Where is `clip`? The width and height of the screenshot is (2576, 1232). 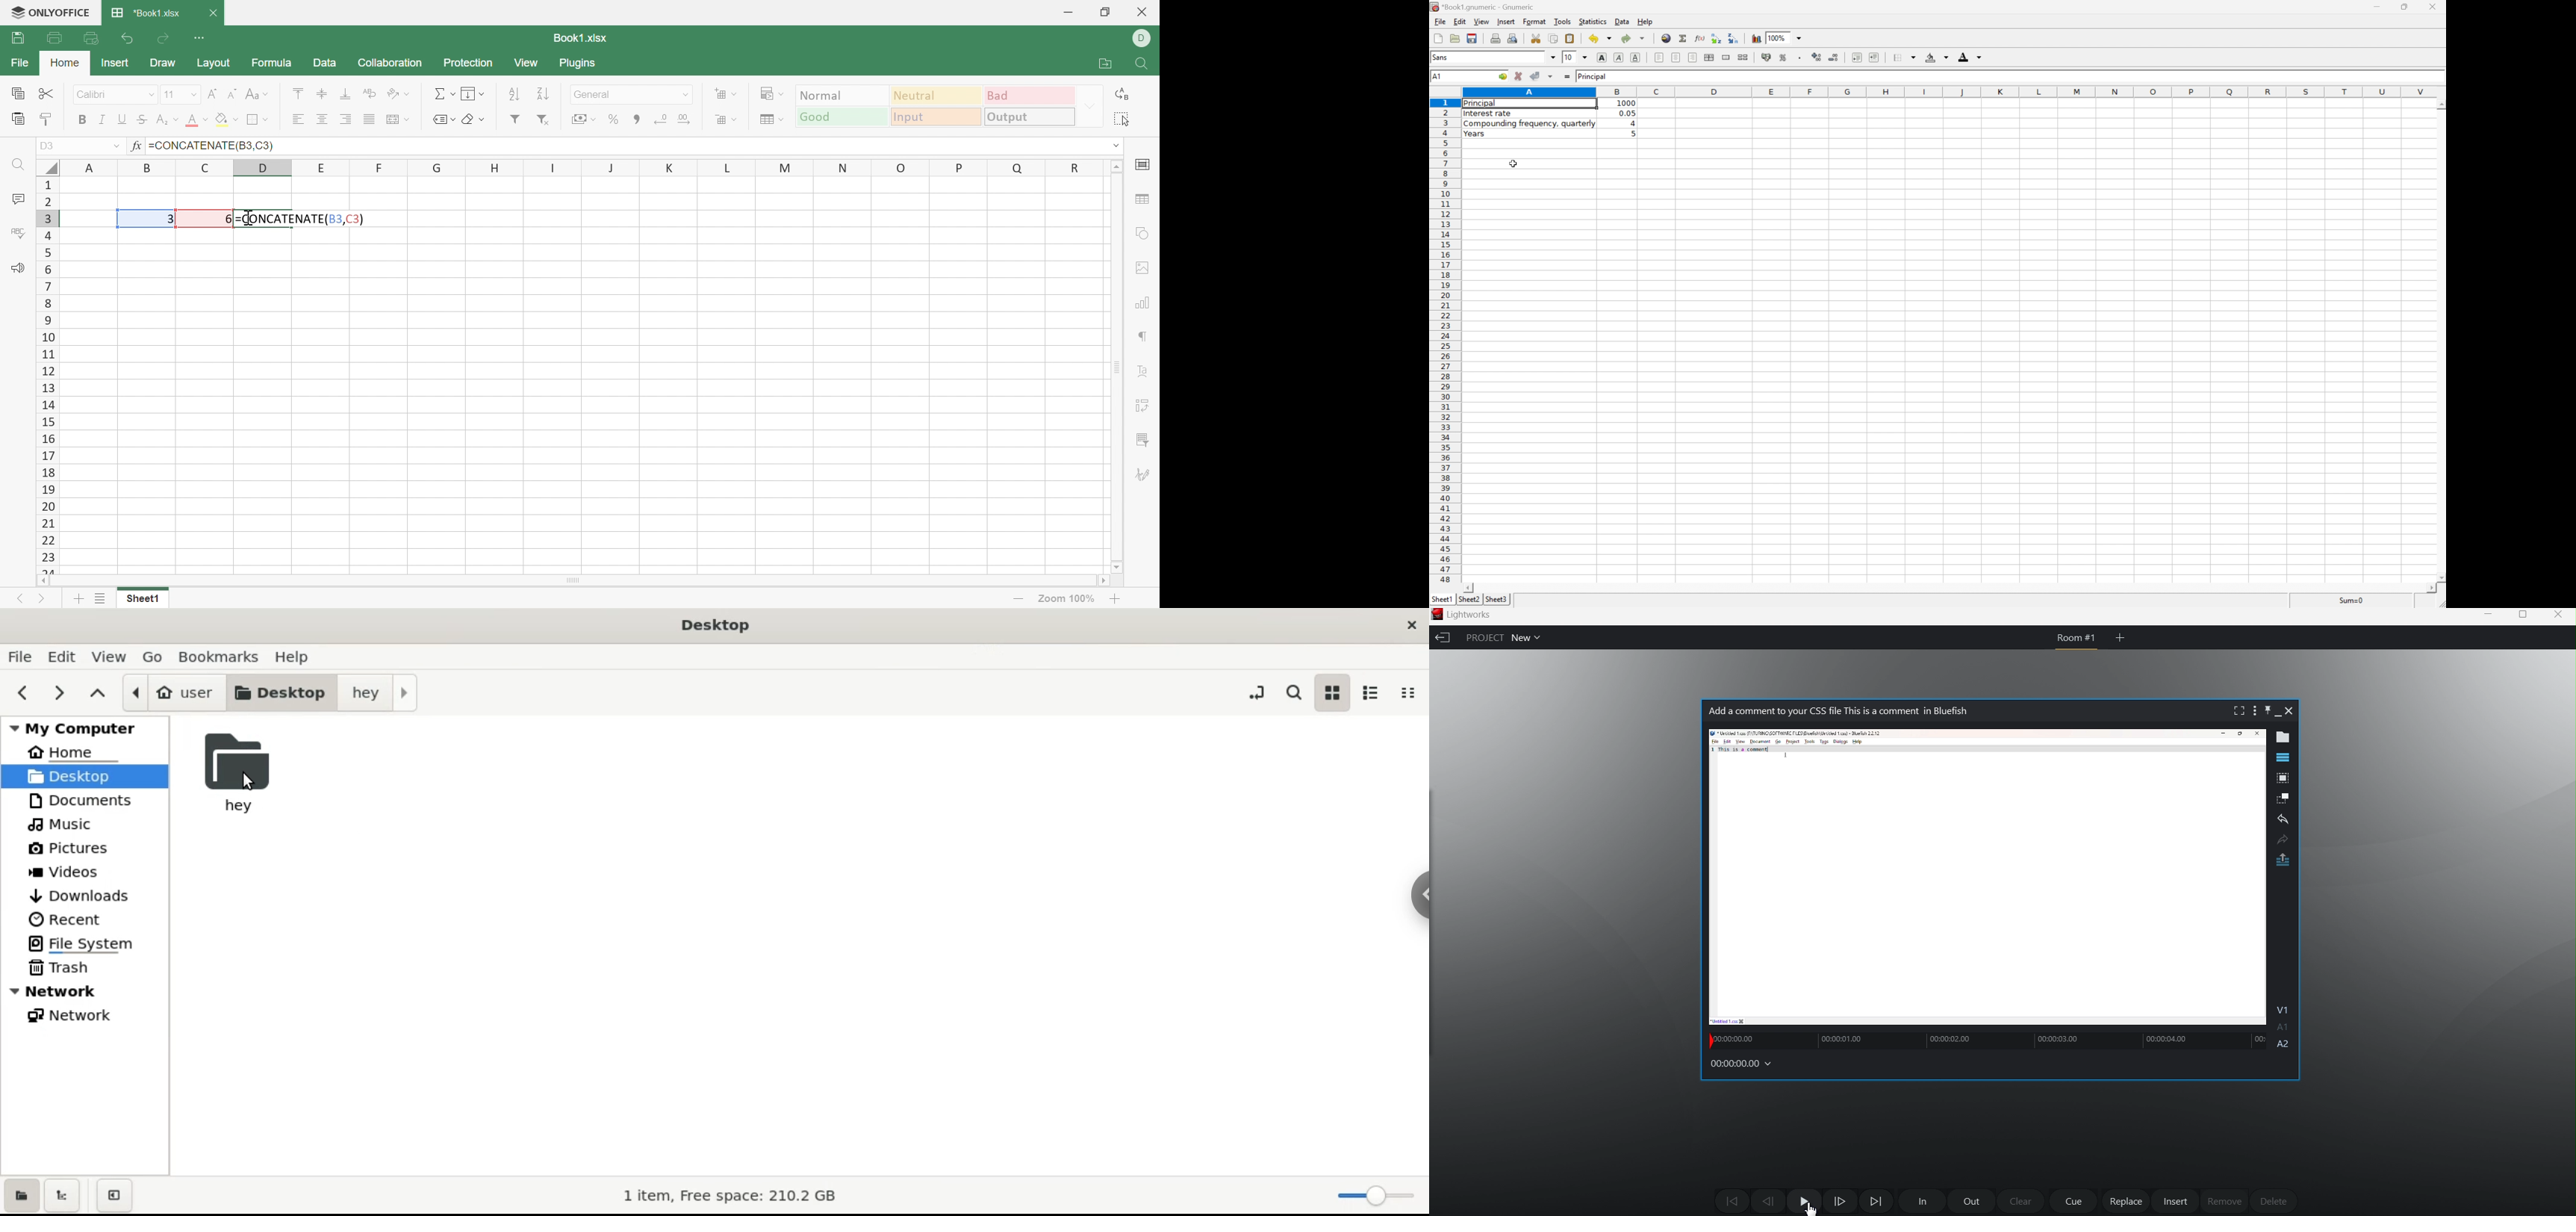 clip is located at coordinates (1987, 877).